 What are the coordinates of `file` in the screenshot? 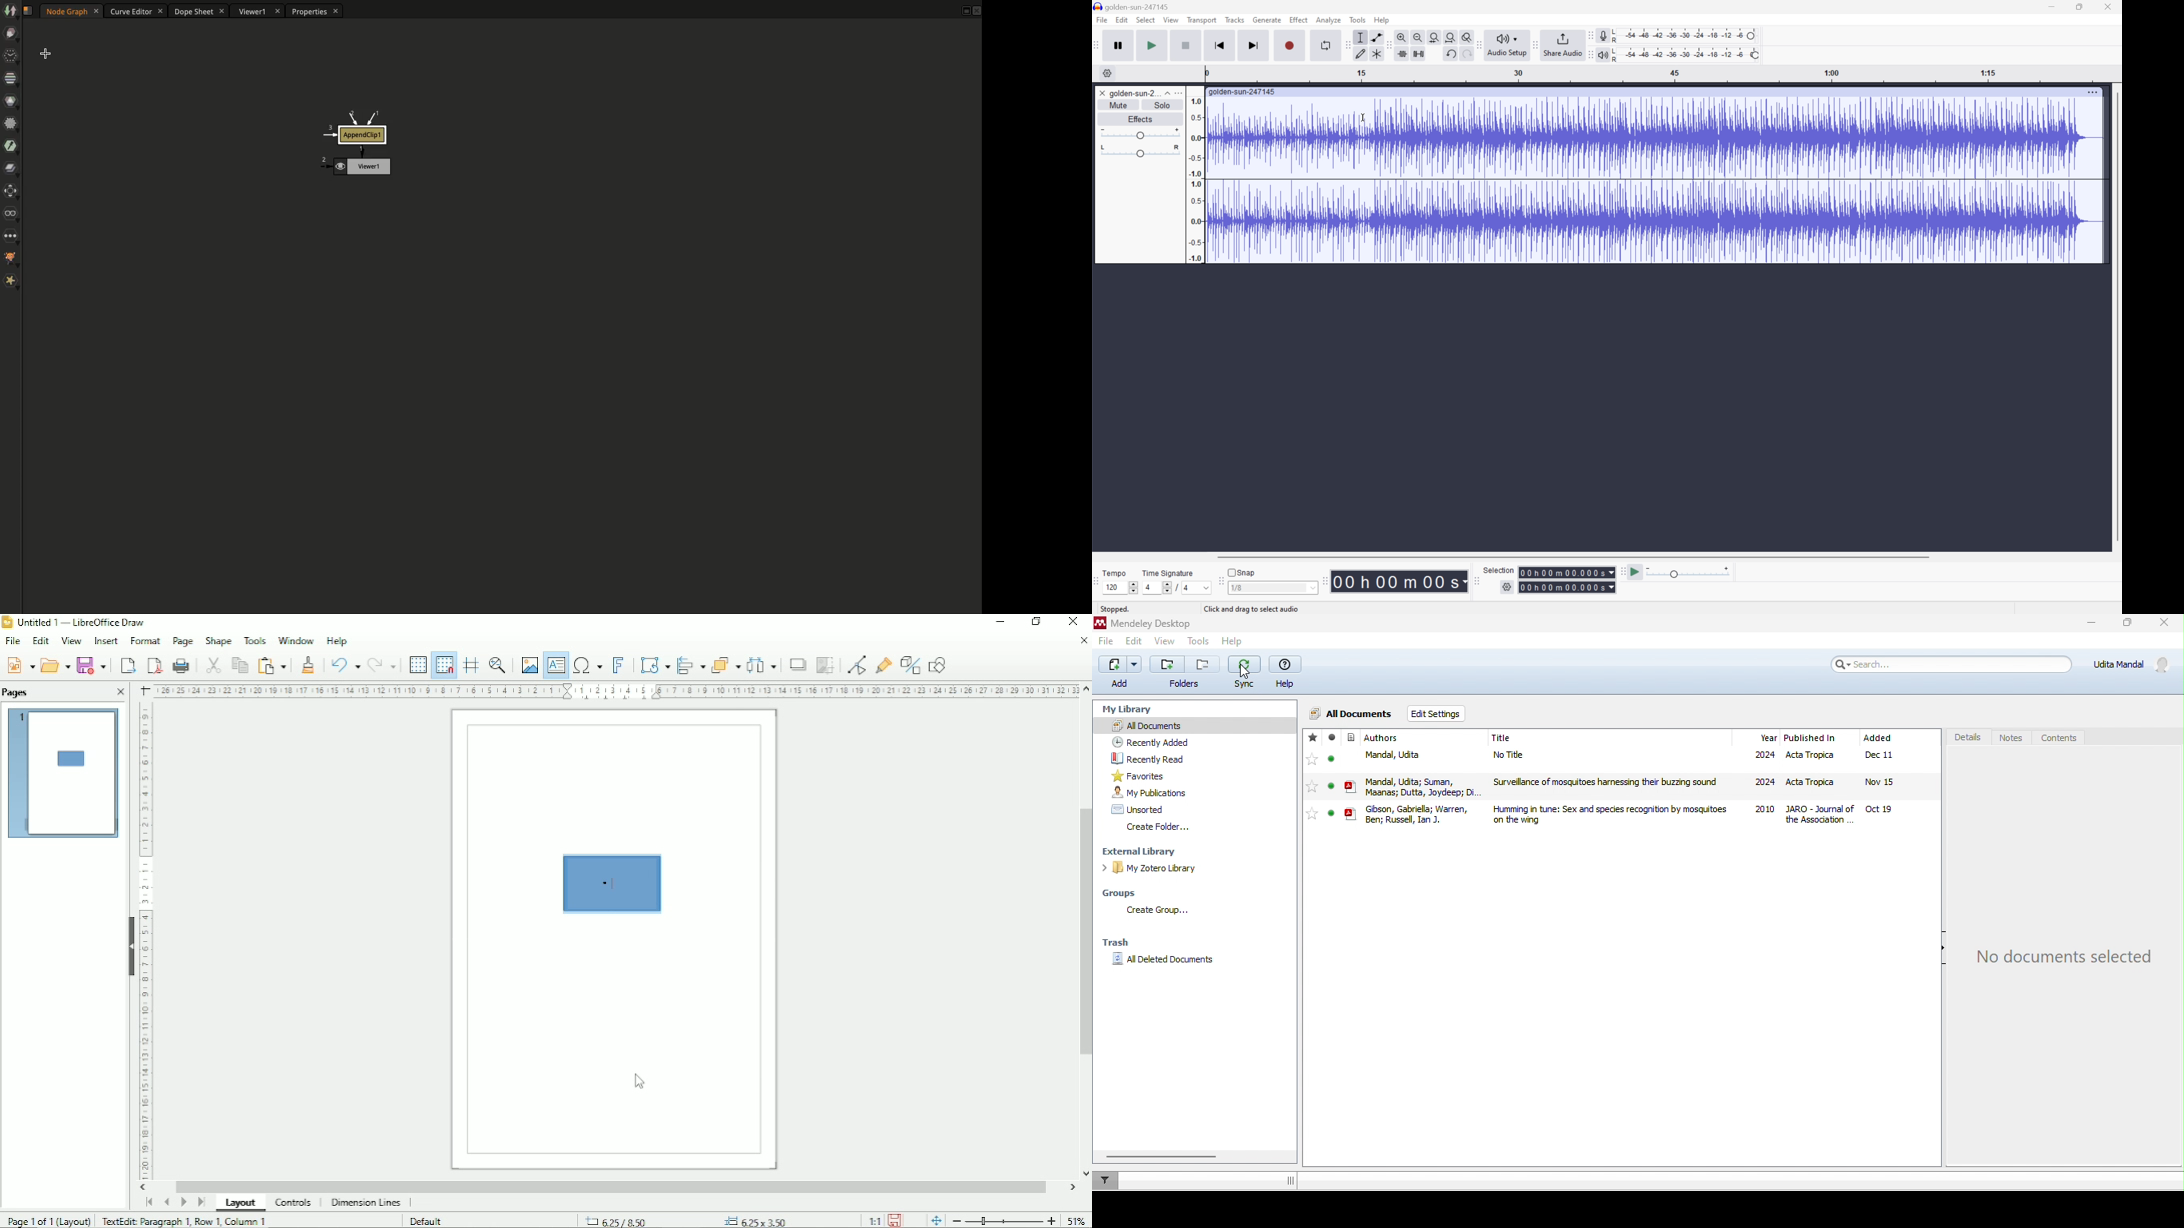 It's located at (1614, 786).